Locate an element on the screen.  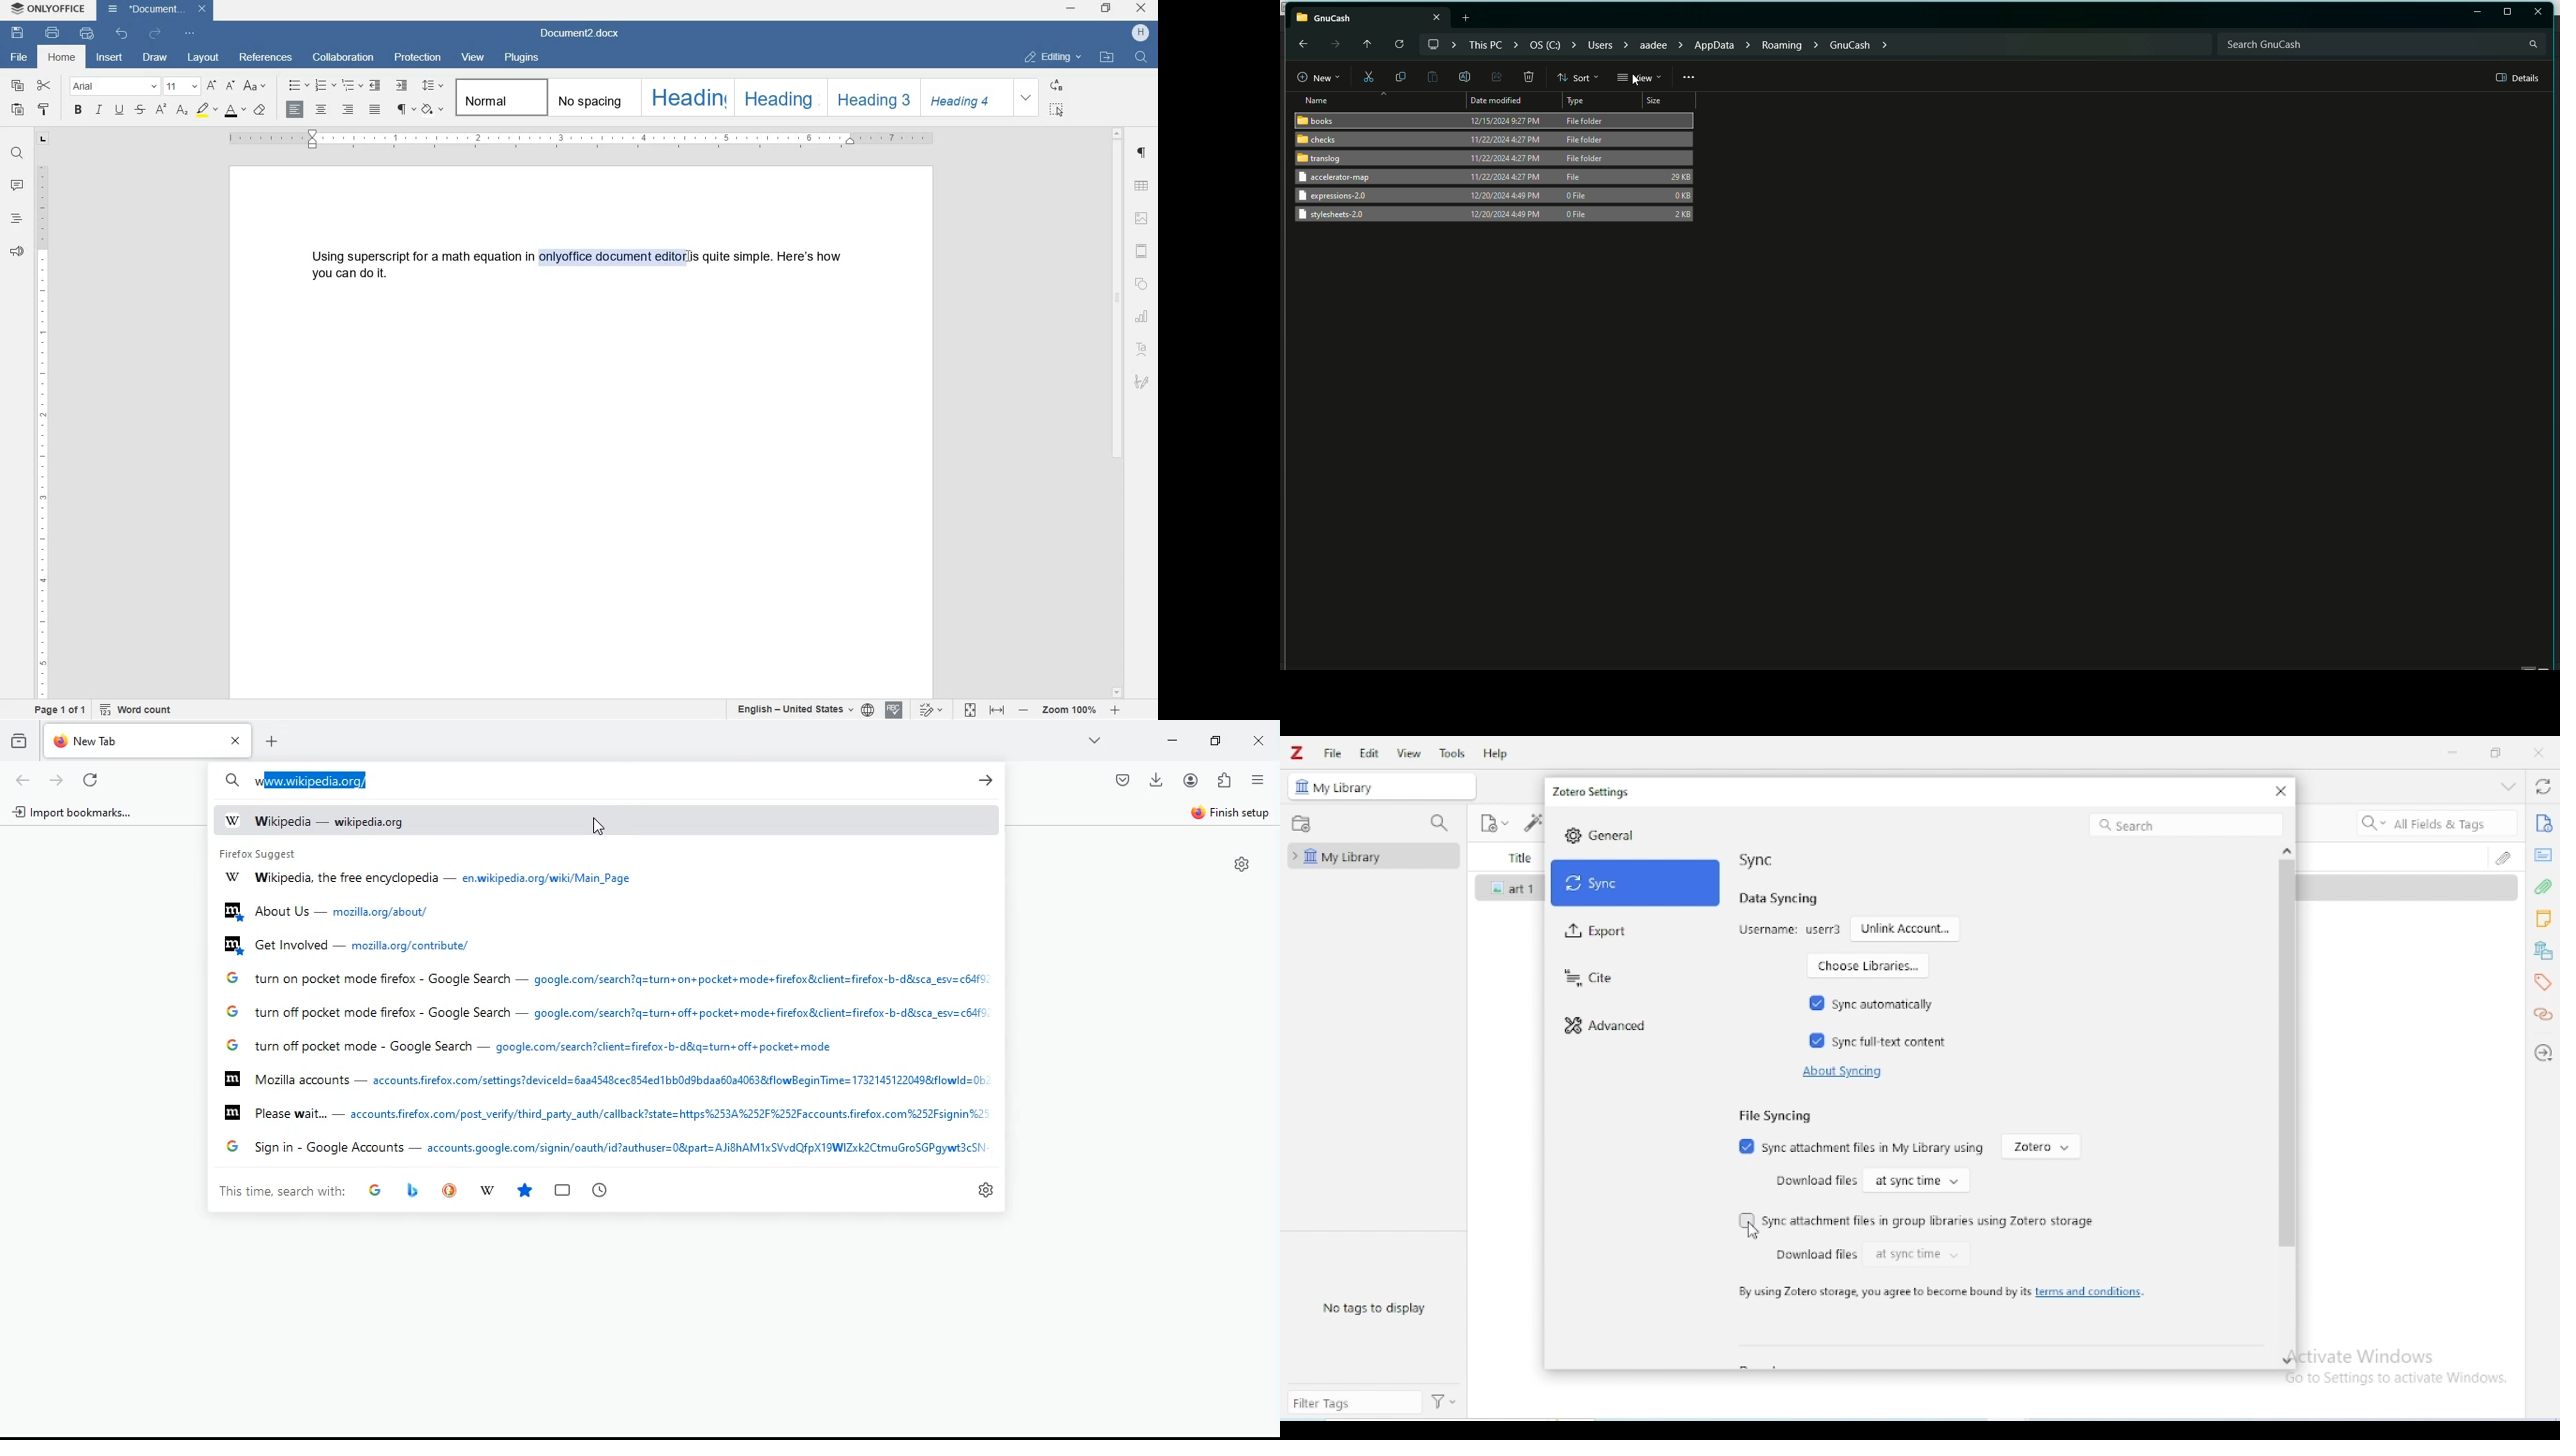
about syncing is located at coordinates (1840, 1072).